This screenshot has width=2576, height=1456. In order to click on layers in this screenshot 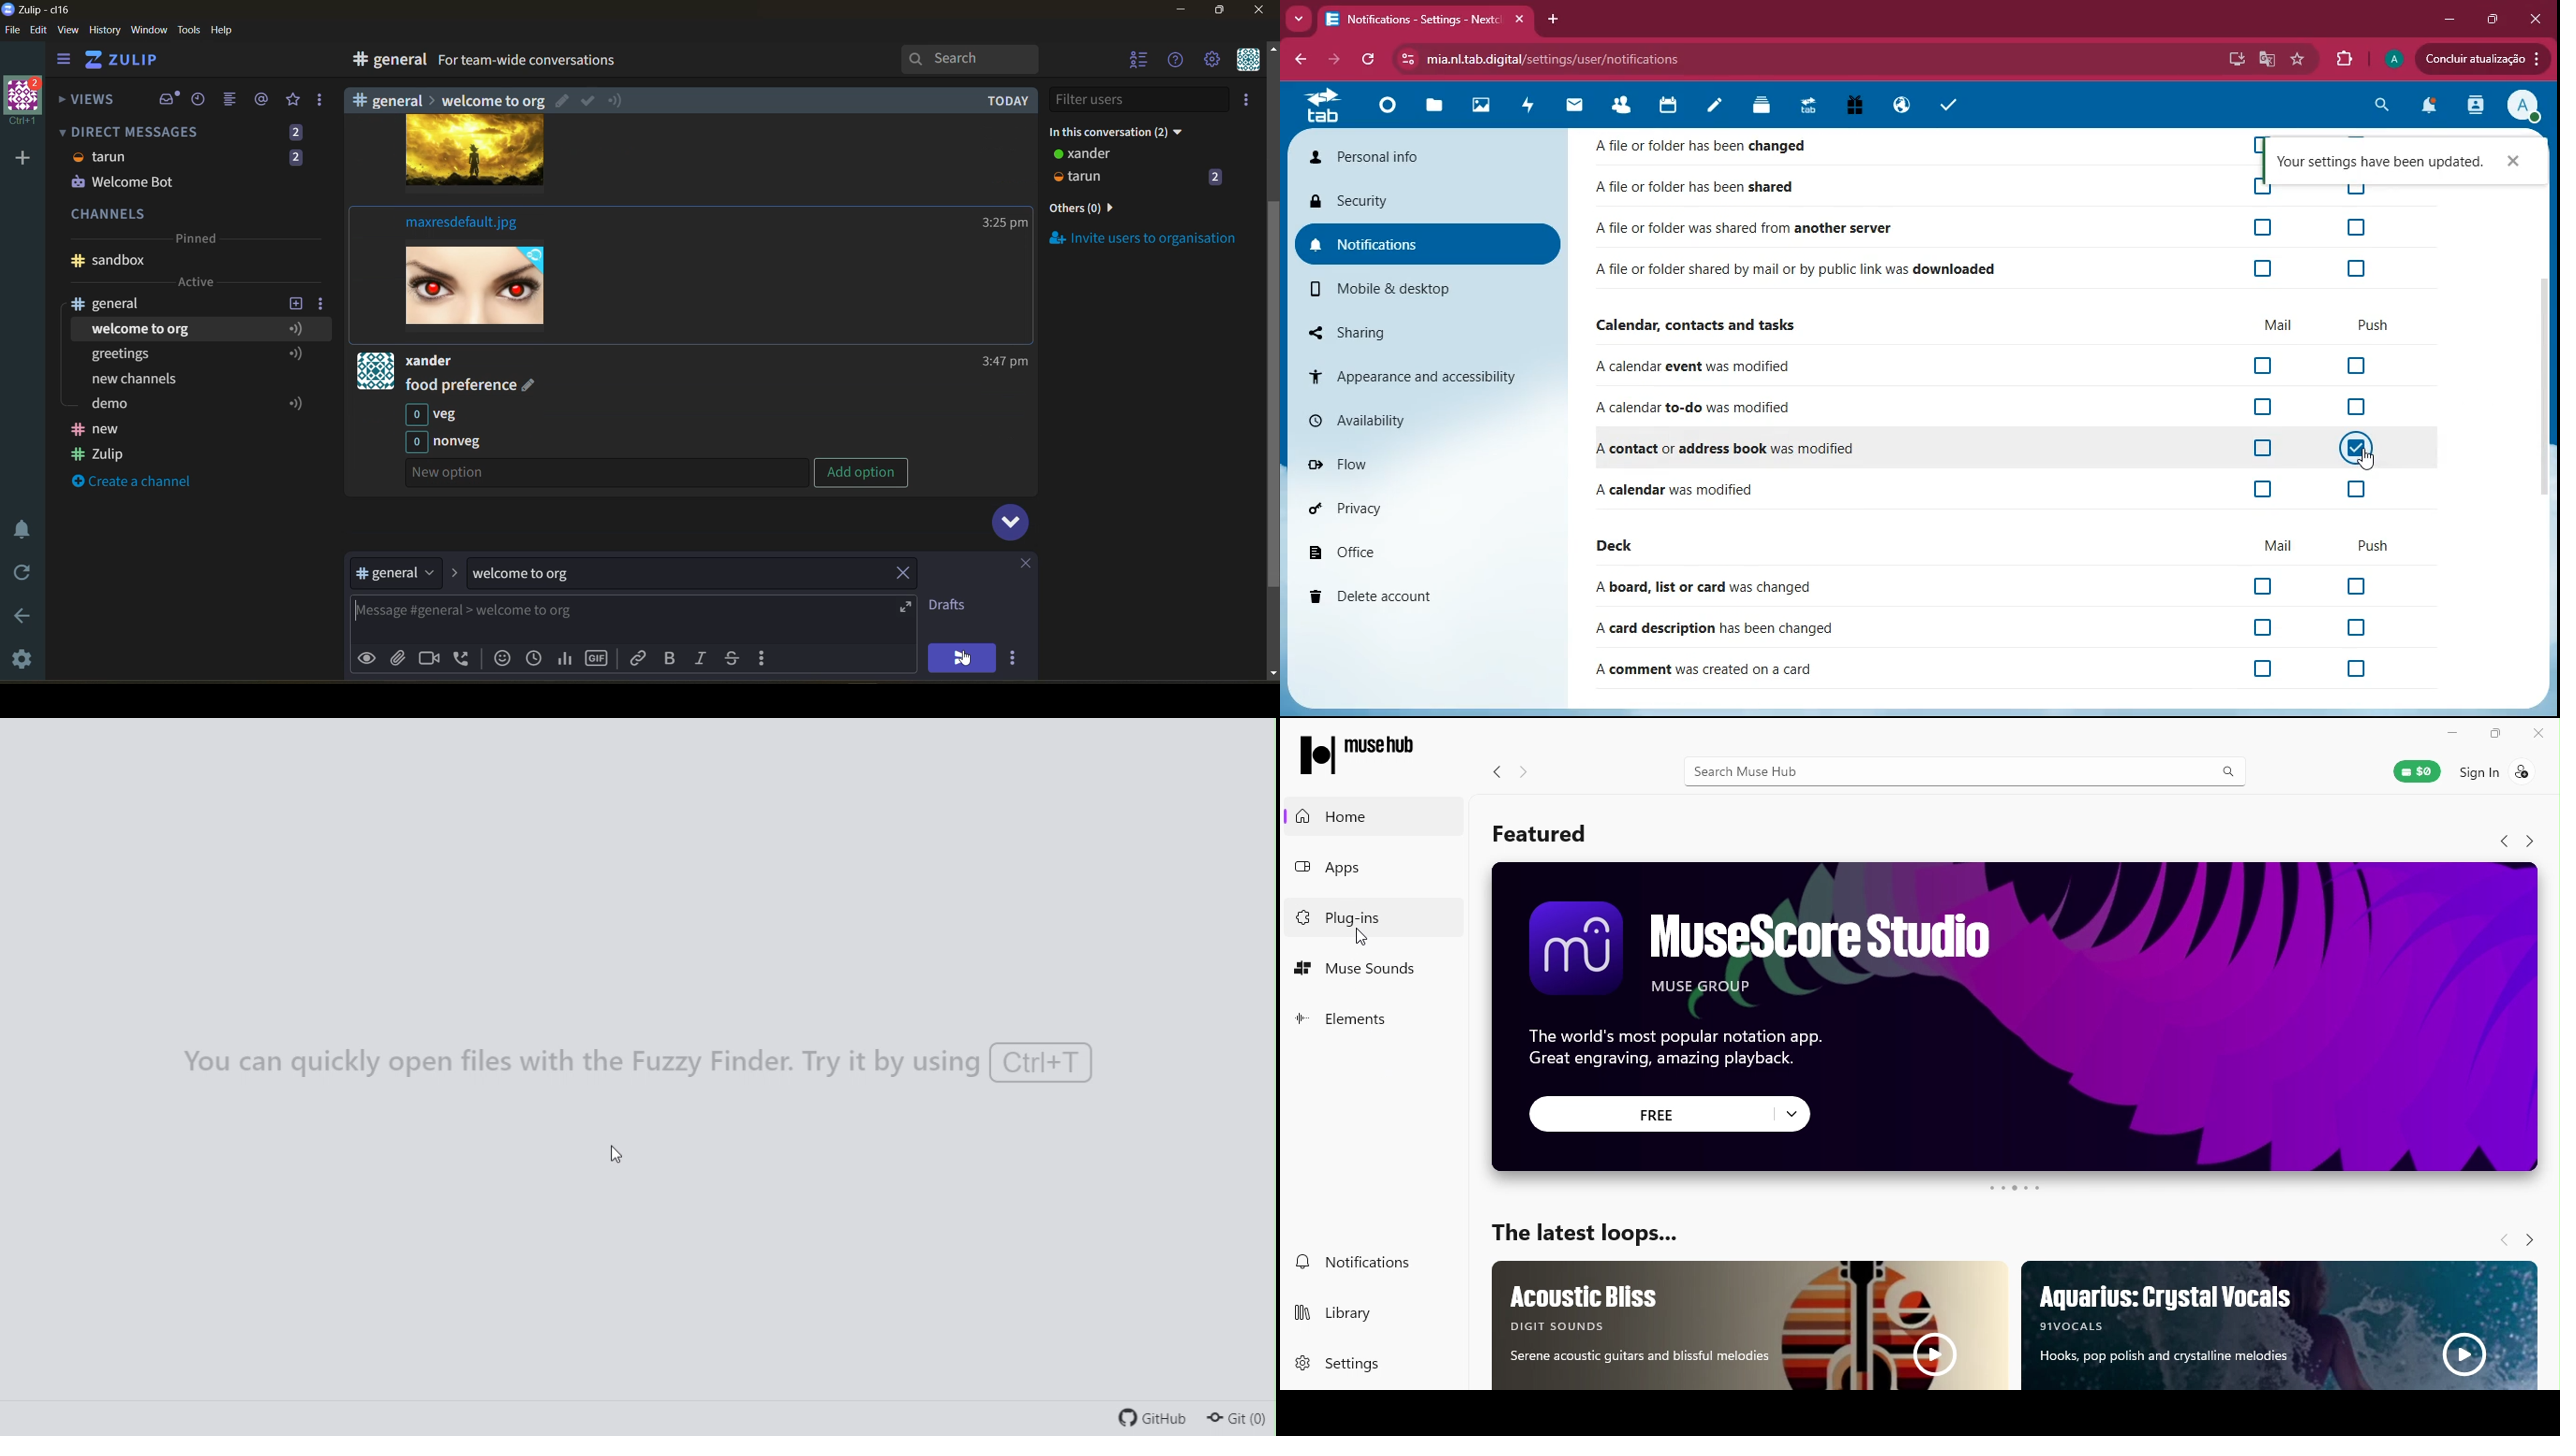, I will do `click(1765, 106)`.